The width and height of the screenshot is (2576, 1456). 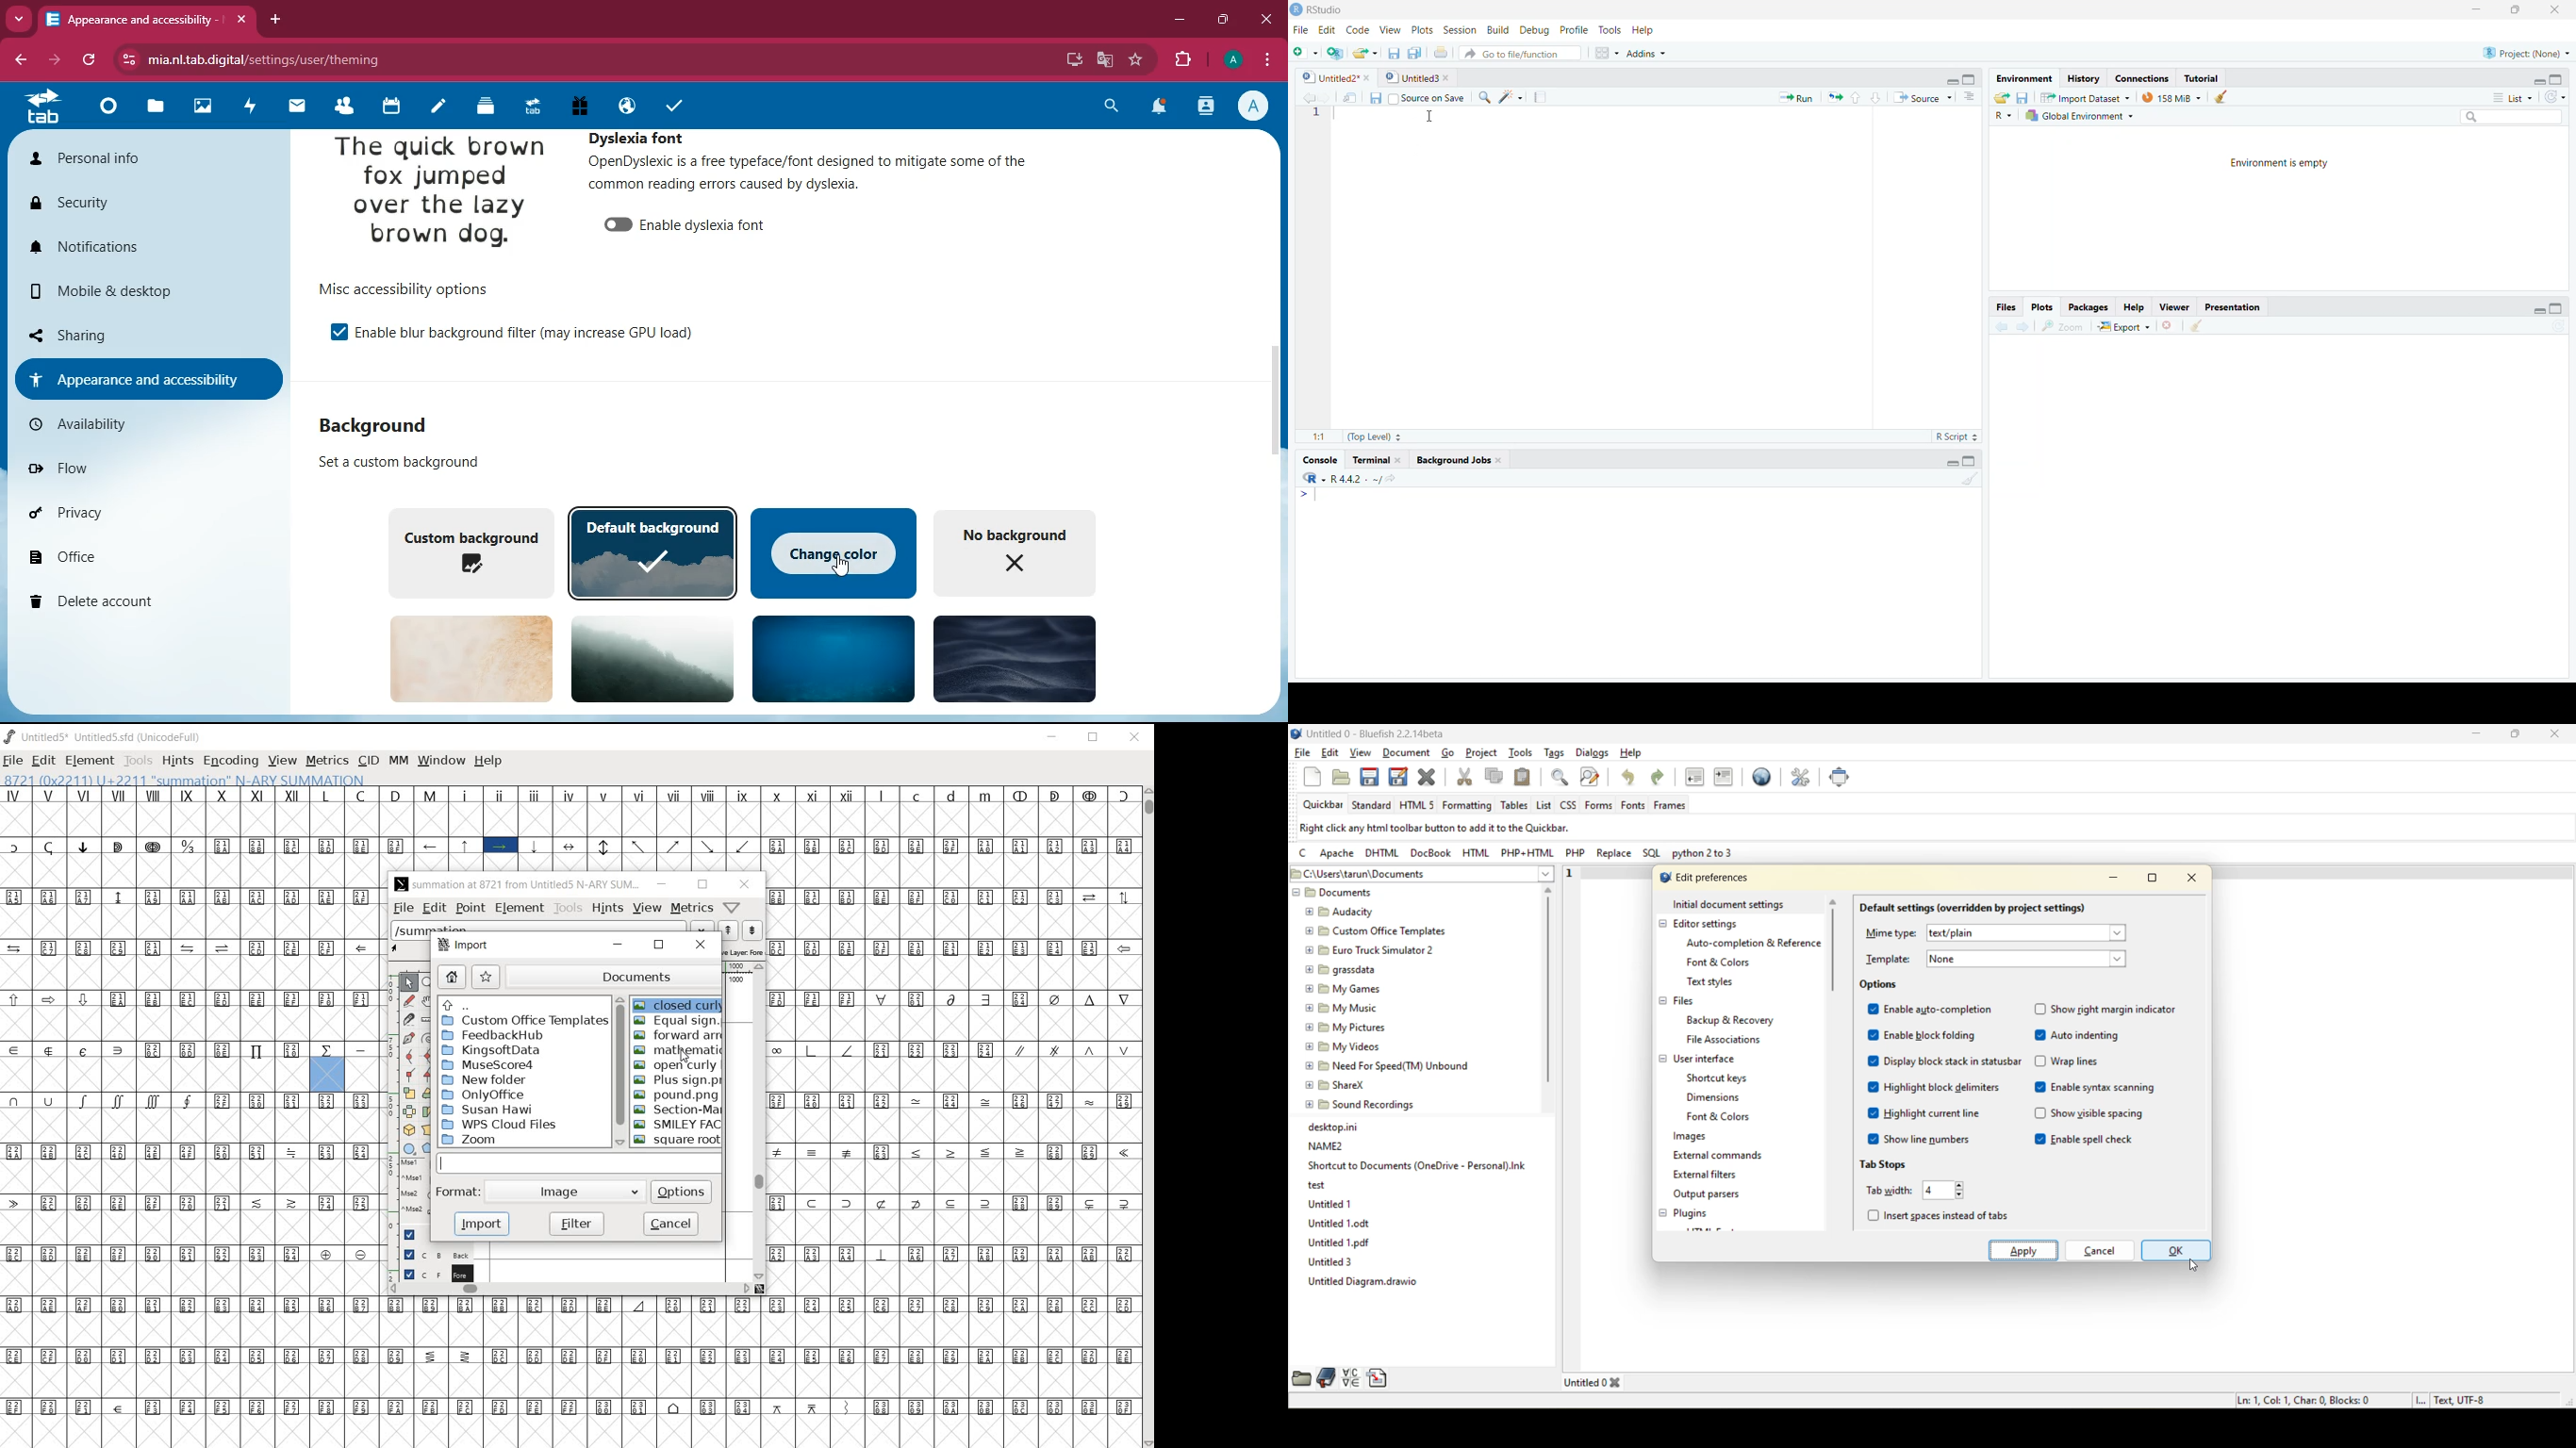 What do you see at coordinates (1725, 779) in the screenshot?
I see `indent` at bounding box center [1725, 779].